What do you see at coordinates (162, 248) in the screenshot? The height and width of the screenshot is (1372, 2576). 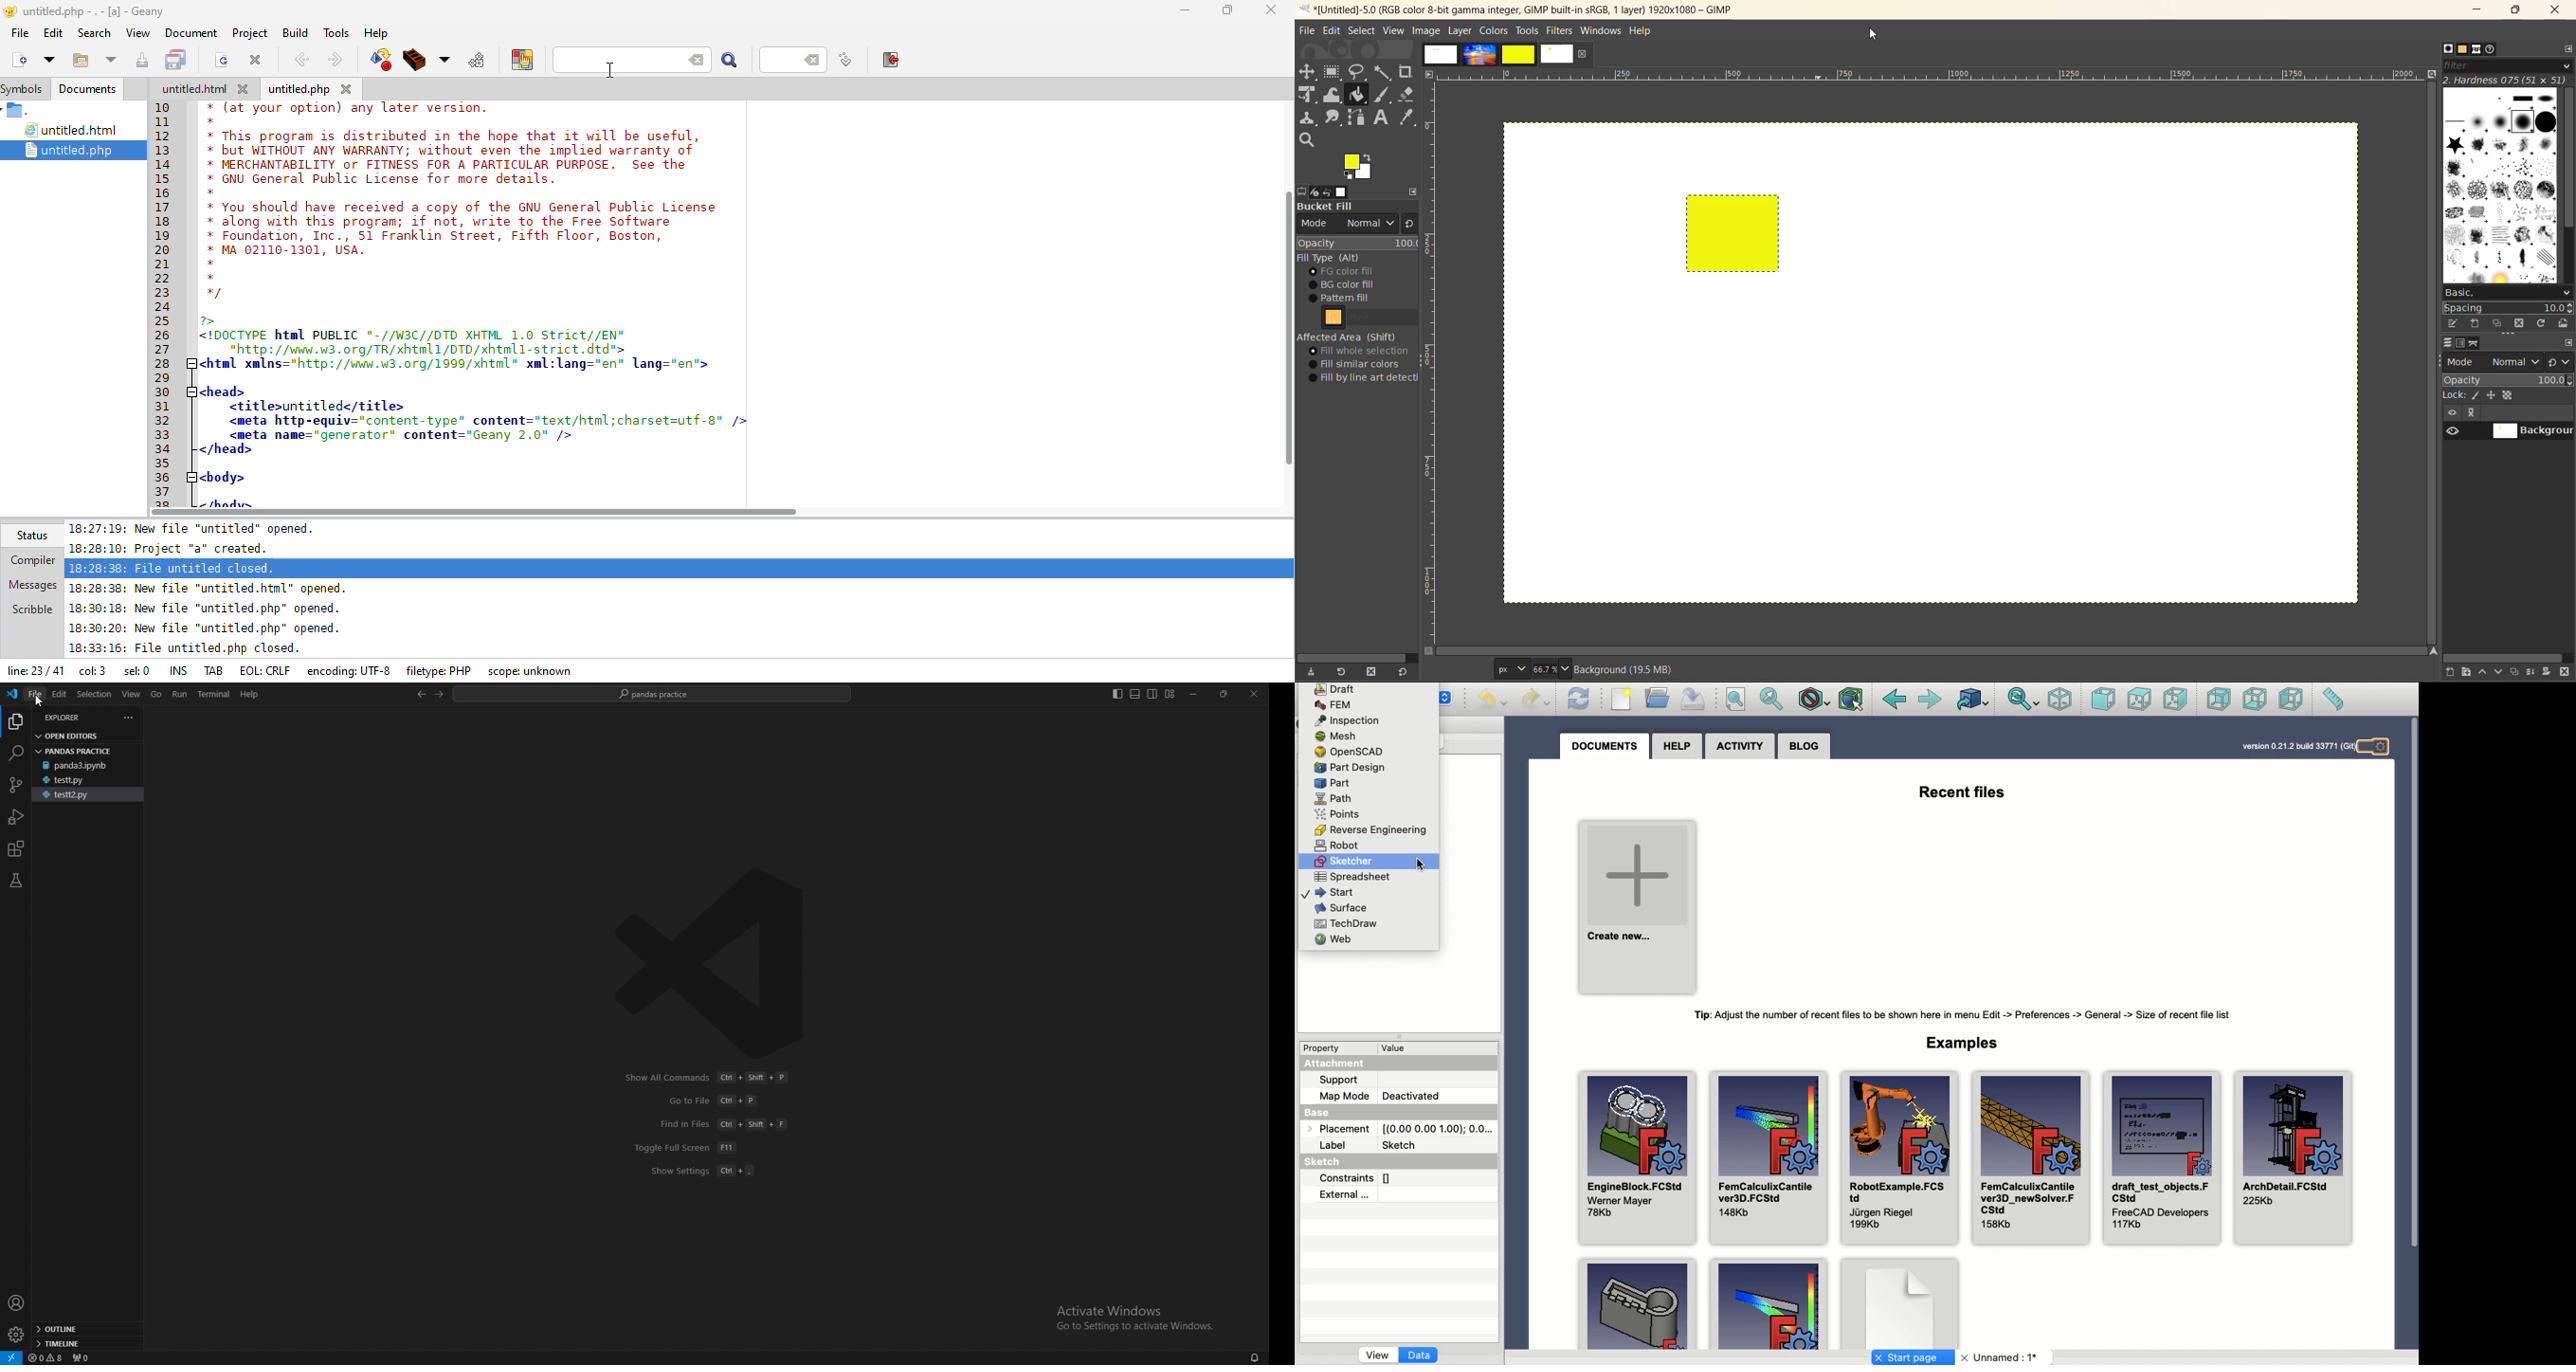 I see `20` at bounding box center [162, 248].